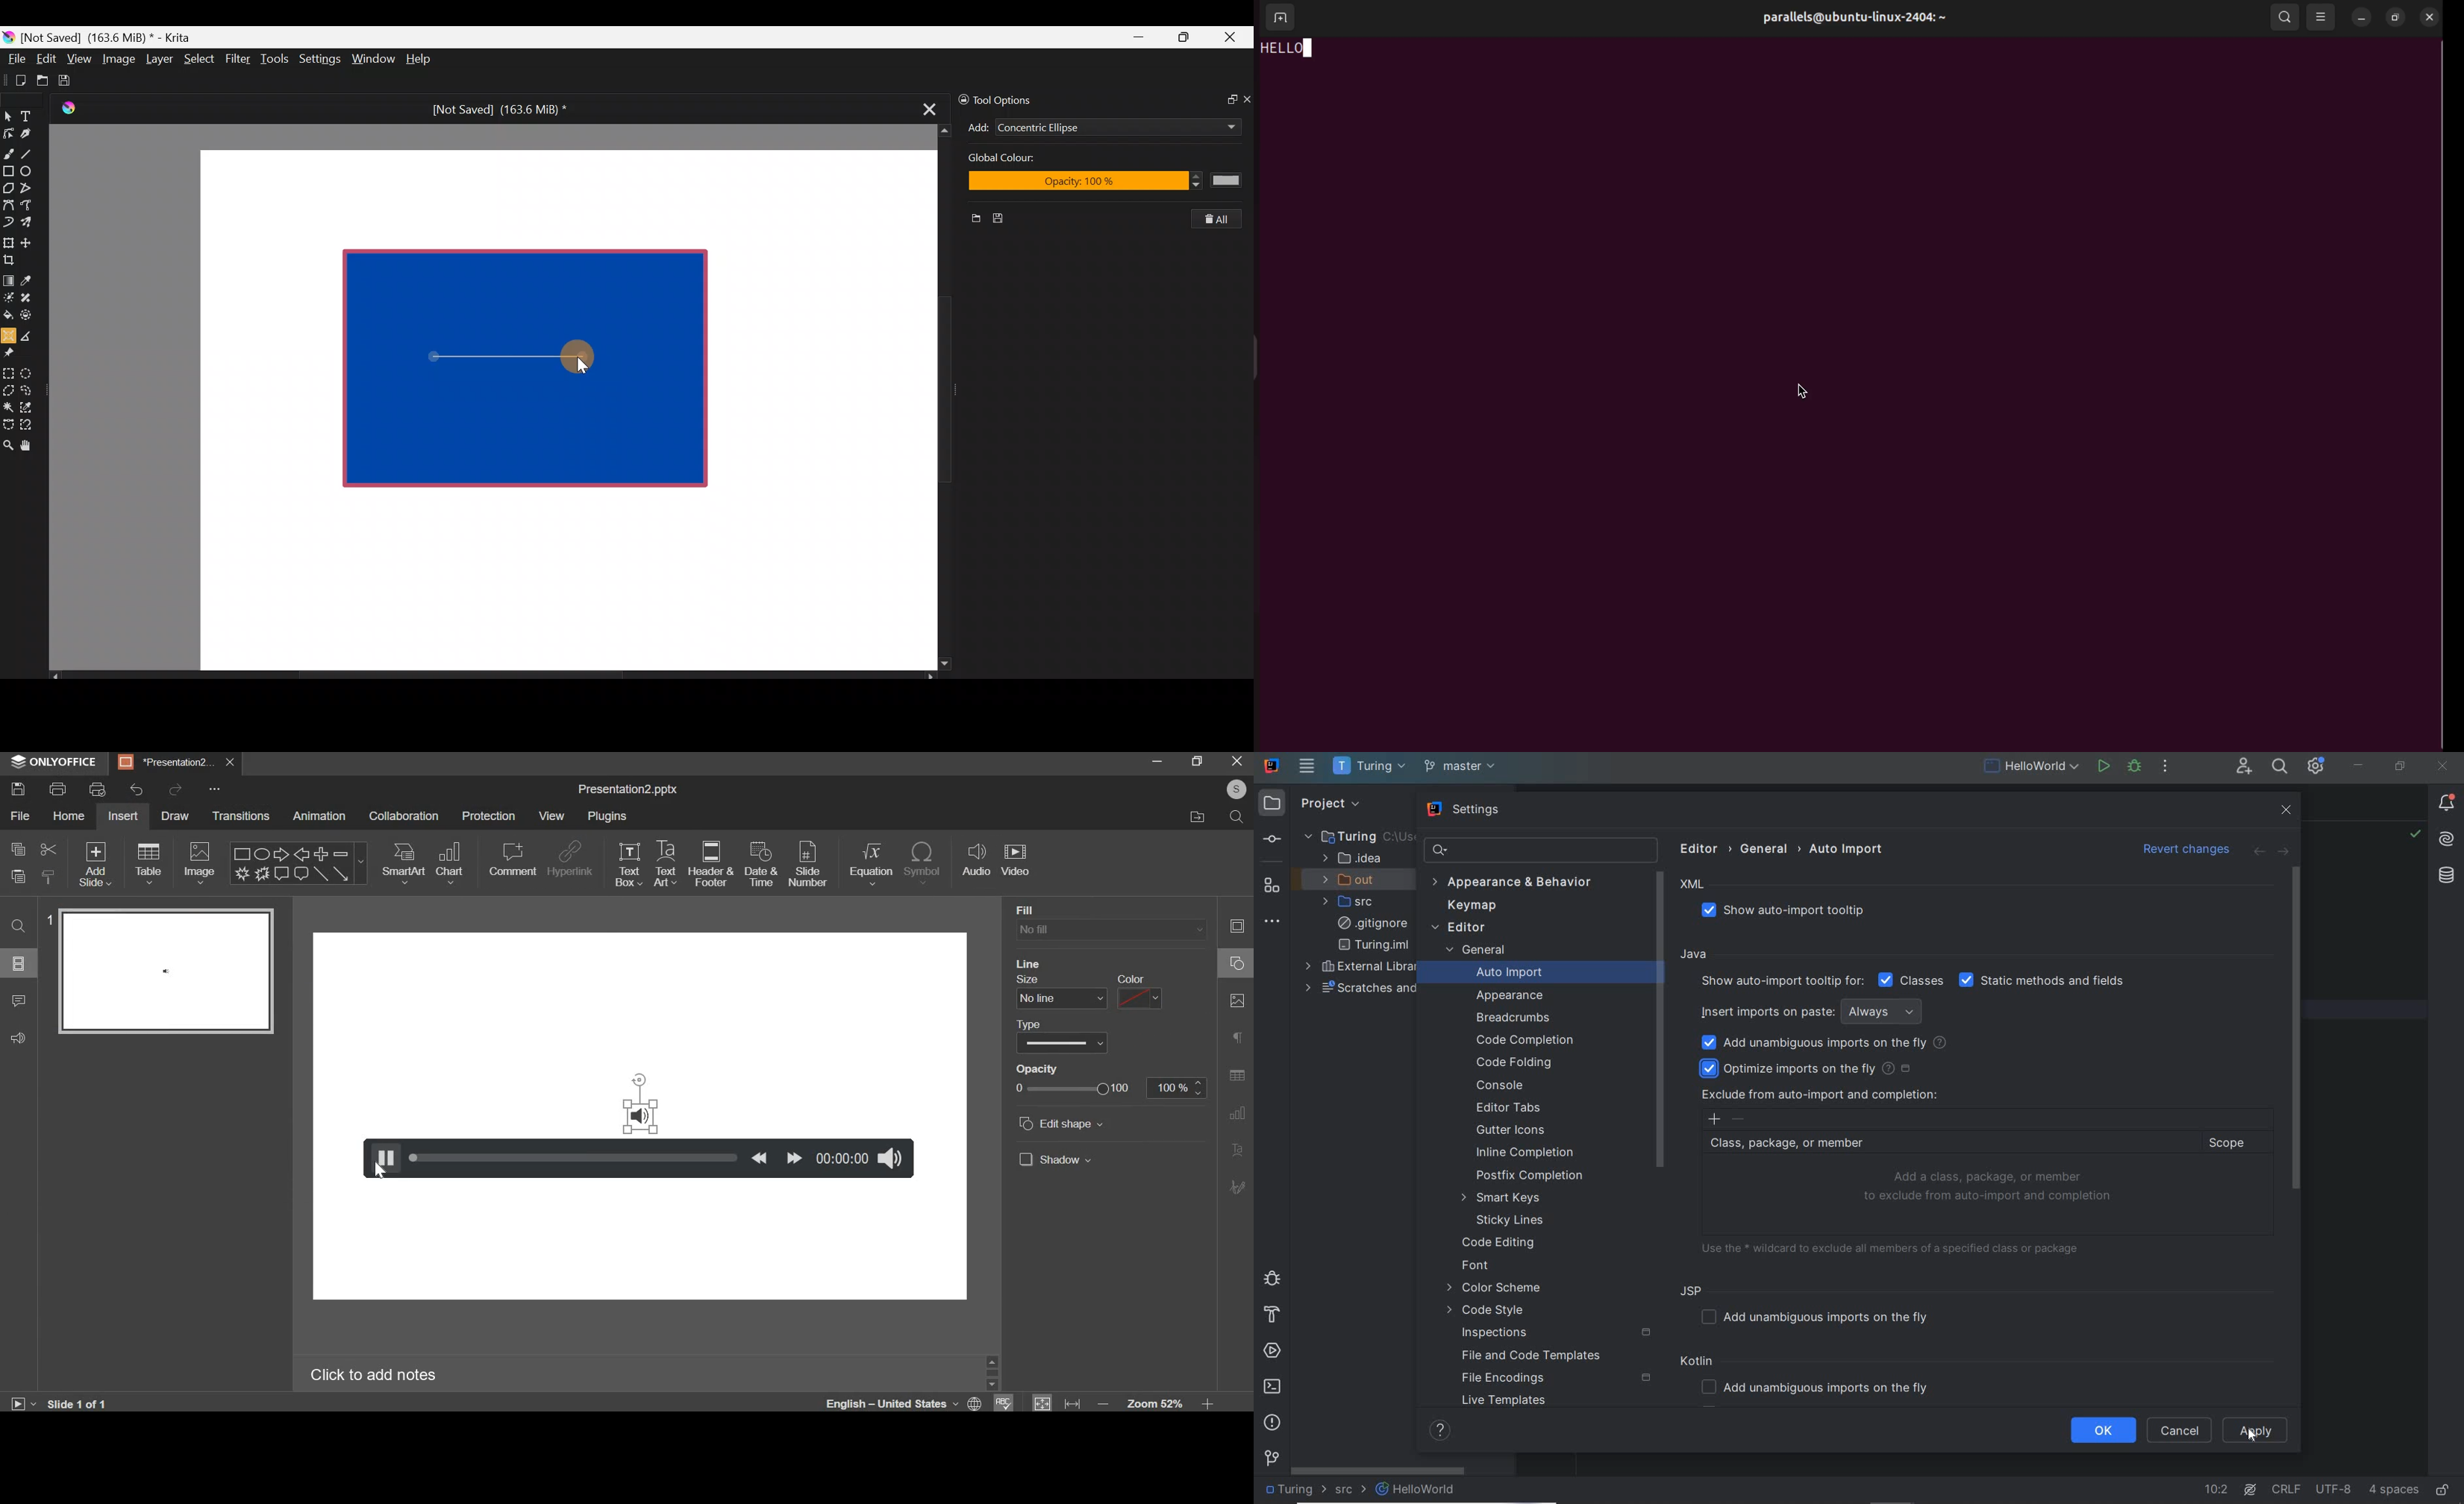 Image resolution: width=2464 pixels, height=1512 pixels. What do you see at coordinates (1168, 1088) in the screenshot?
I see `100%` at bounding box center [1168, 1088].